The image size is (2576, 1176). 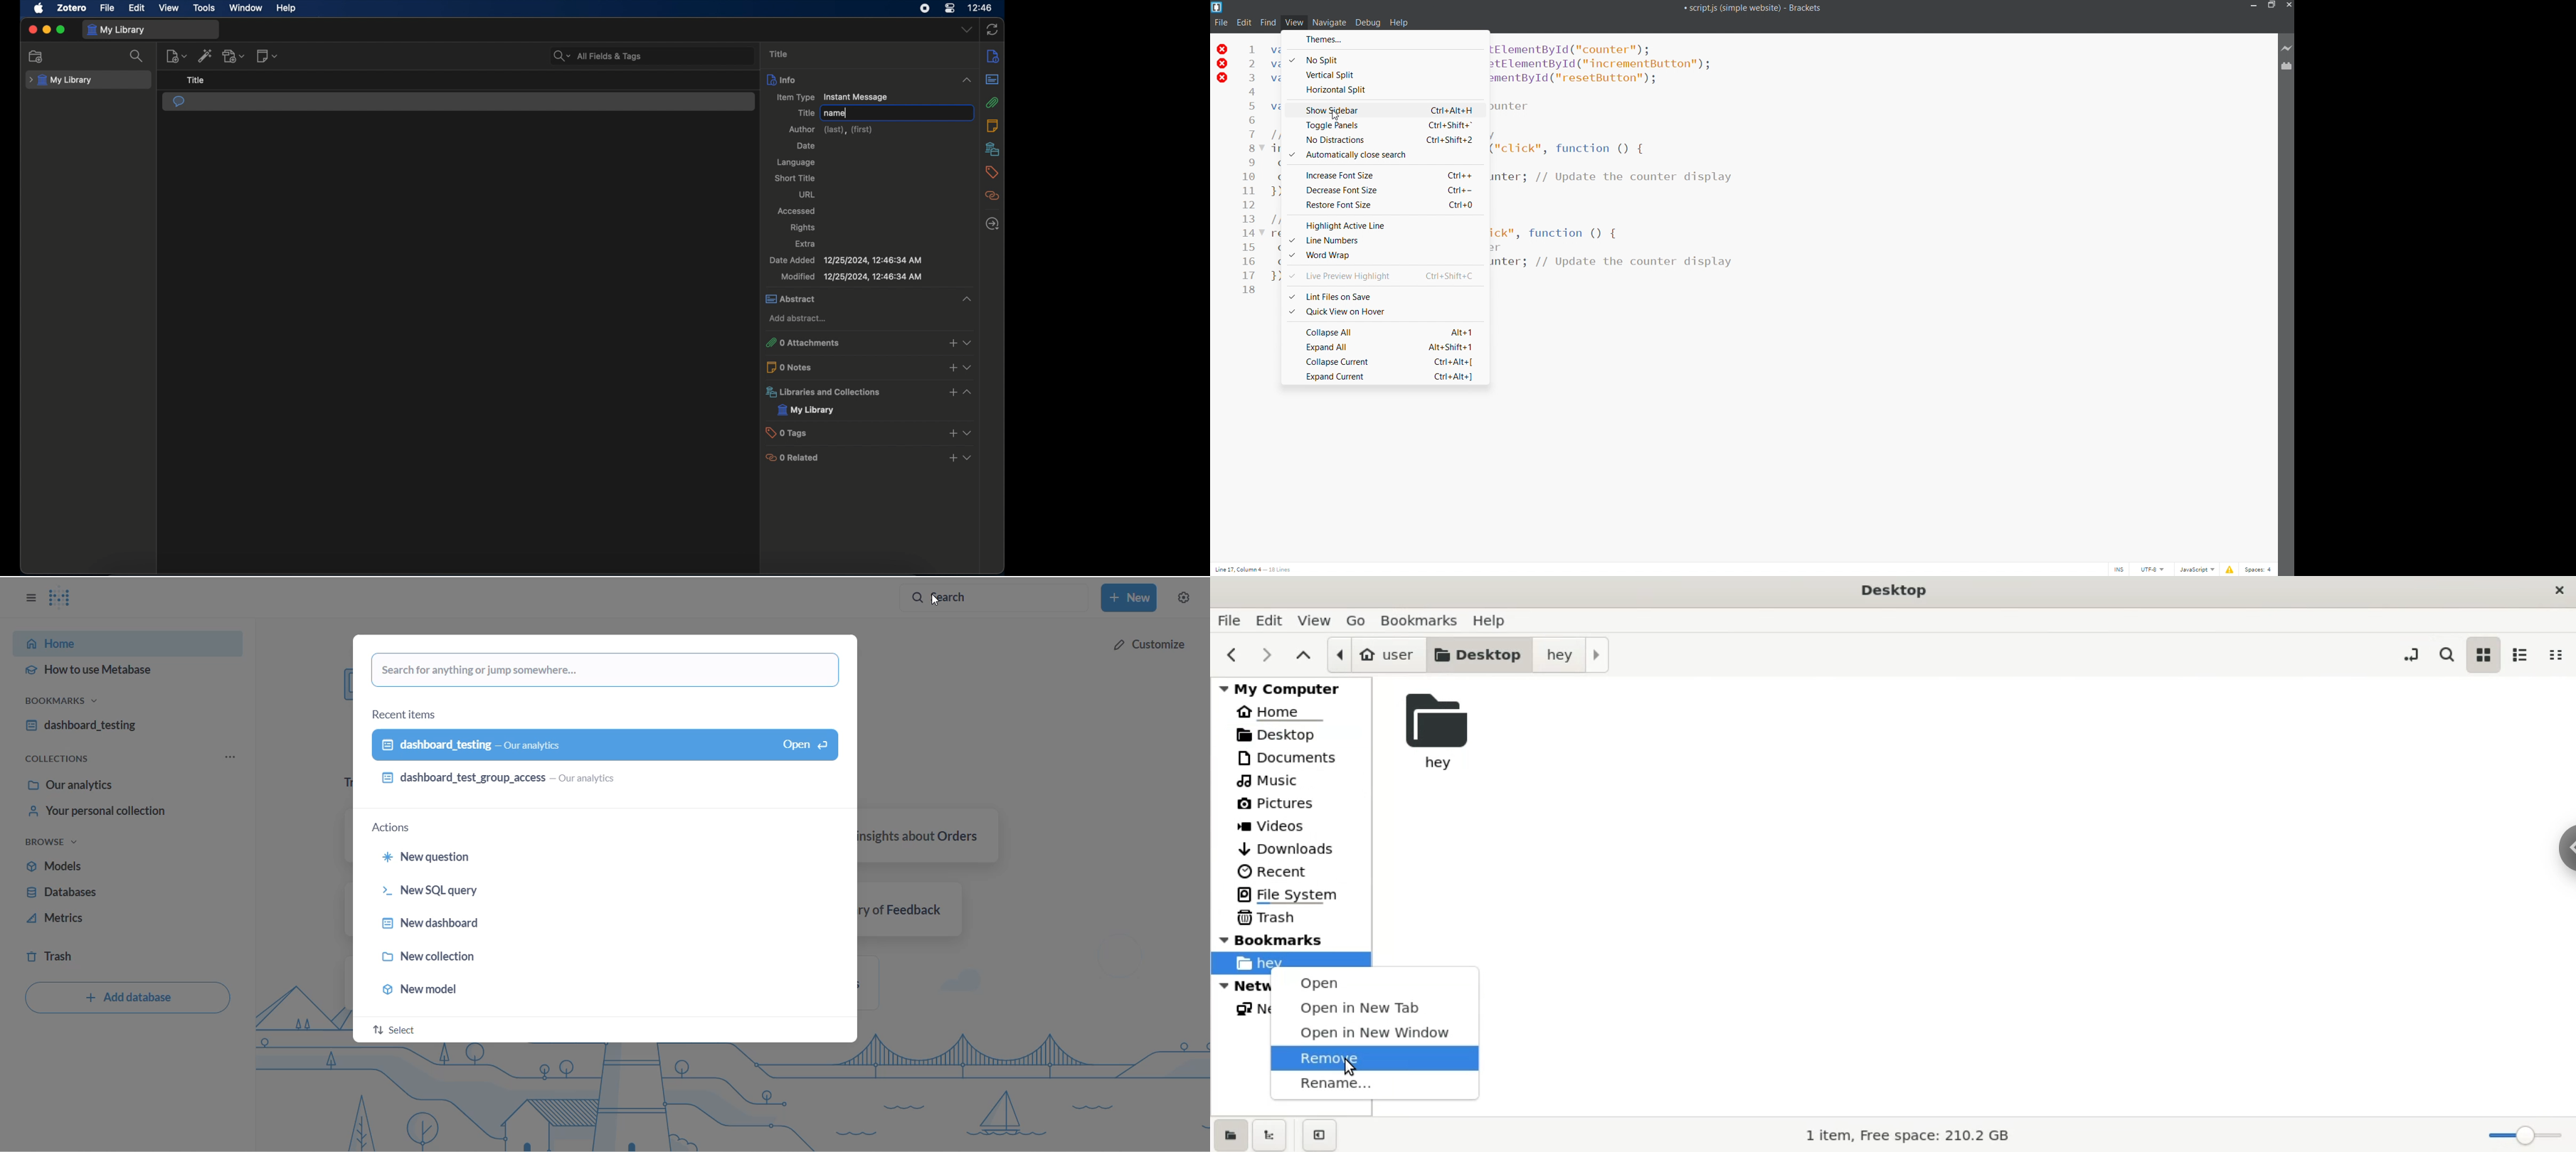 What do you see at coordinates (1400, 22) in the screenshot?
I see `help` at bounding box center [1400, 22].